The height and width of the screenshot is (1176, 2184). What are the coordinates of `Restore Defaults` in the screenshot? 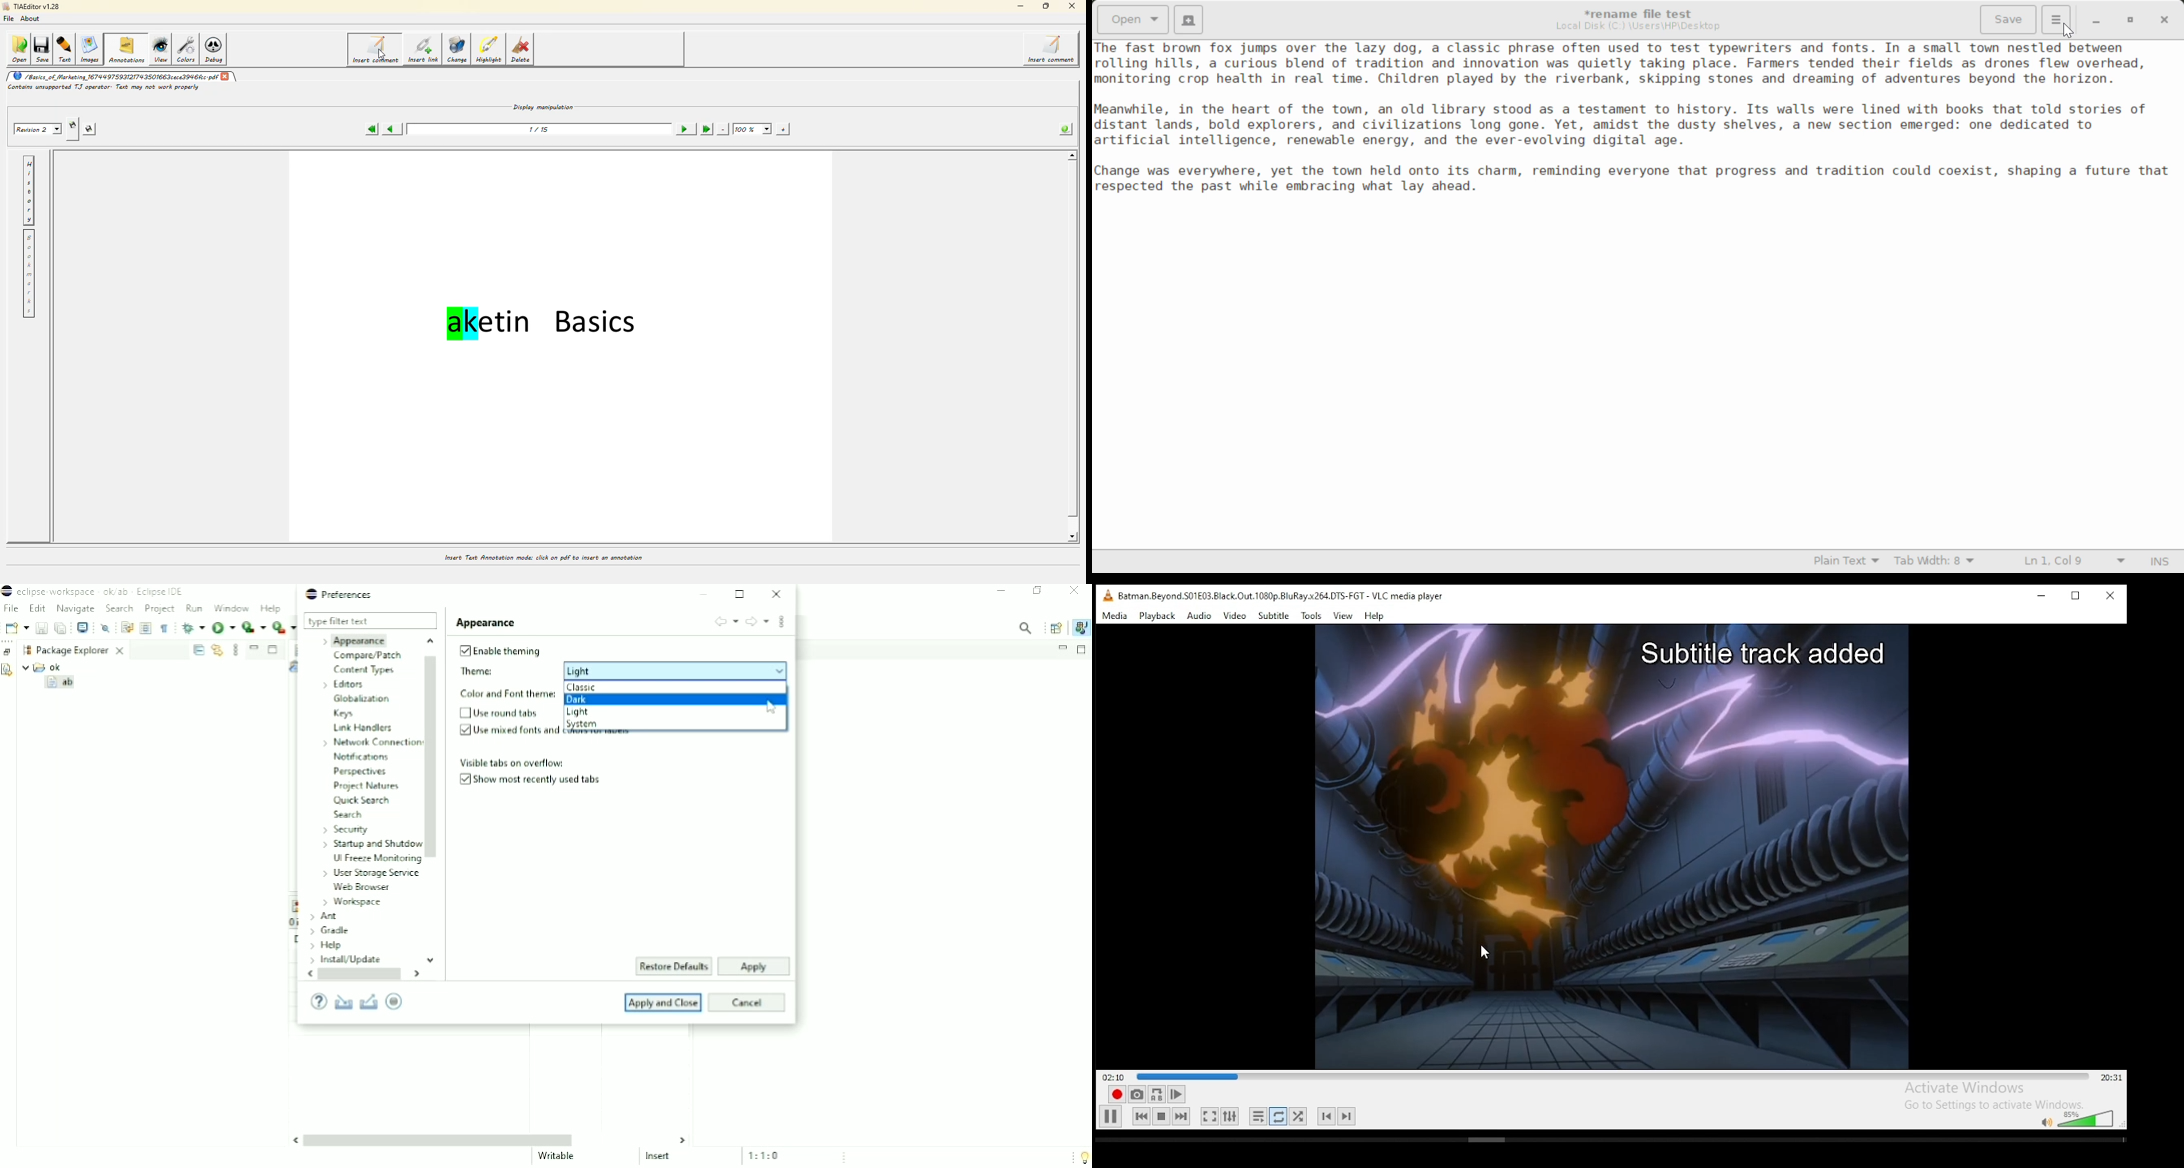 It's located at (673, 967).